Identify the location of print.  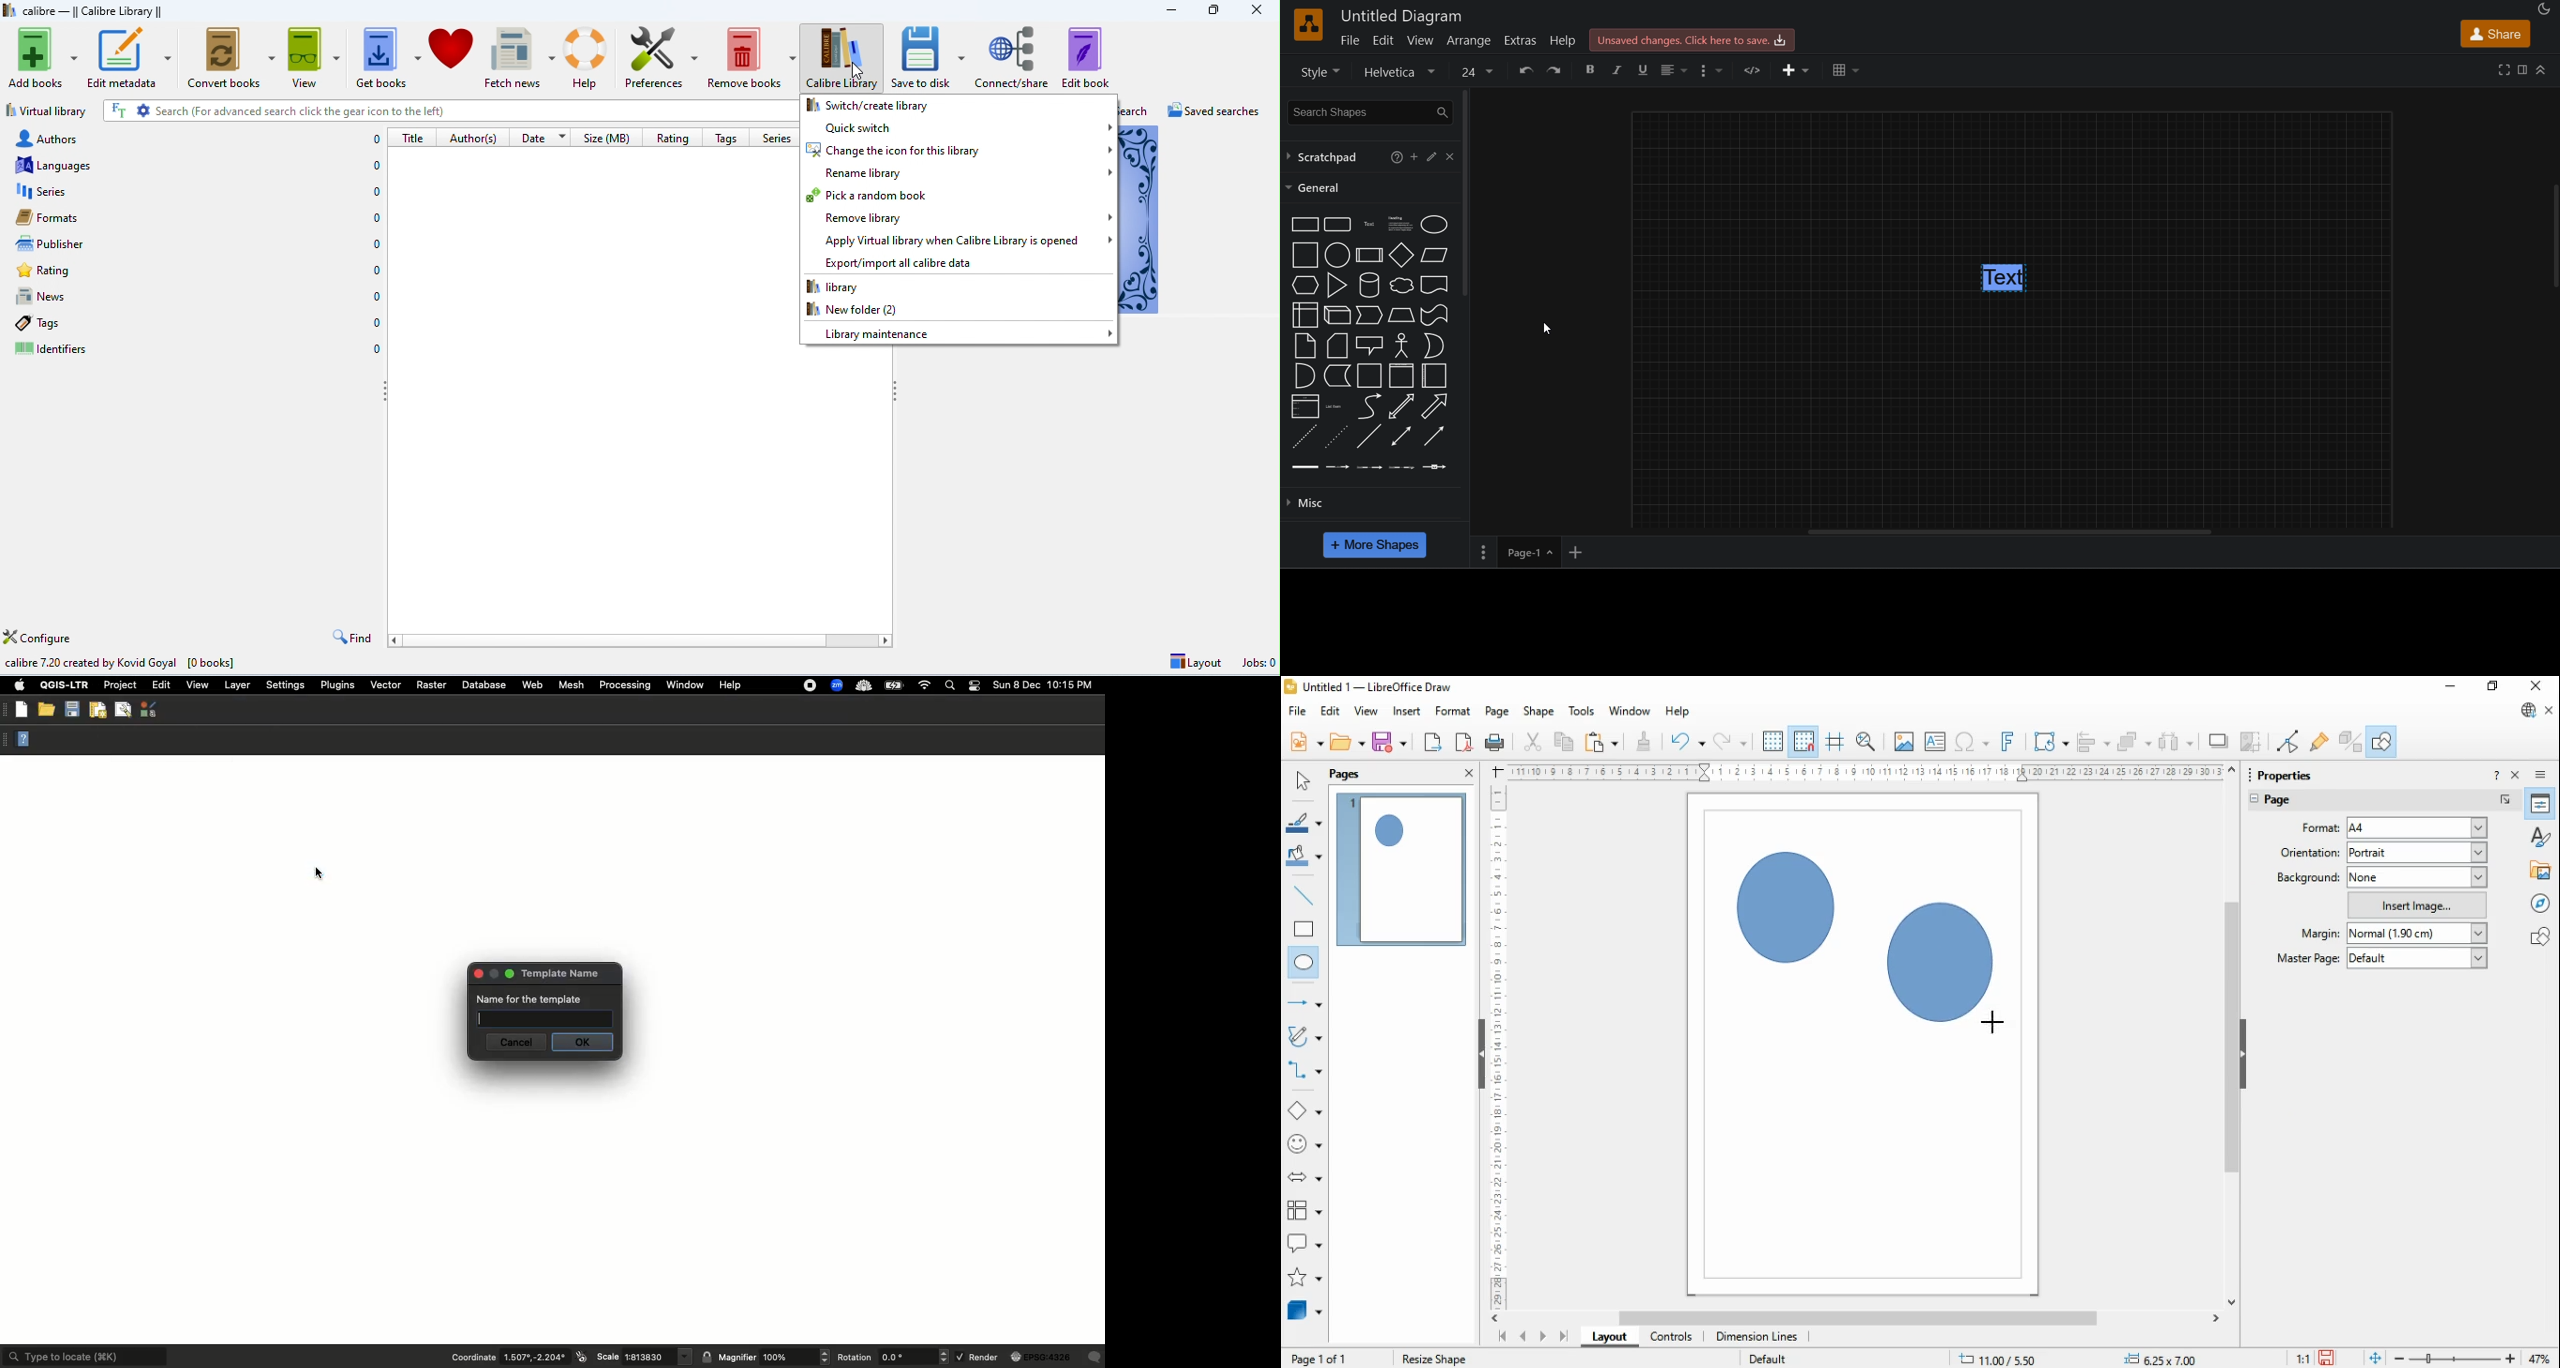
(1494, 742).